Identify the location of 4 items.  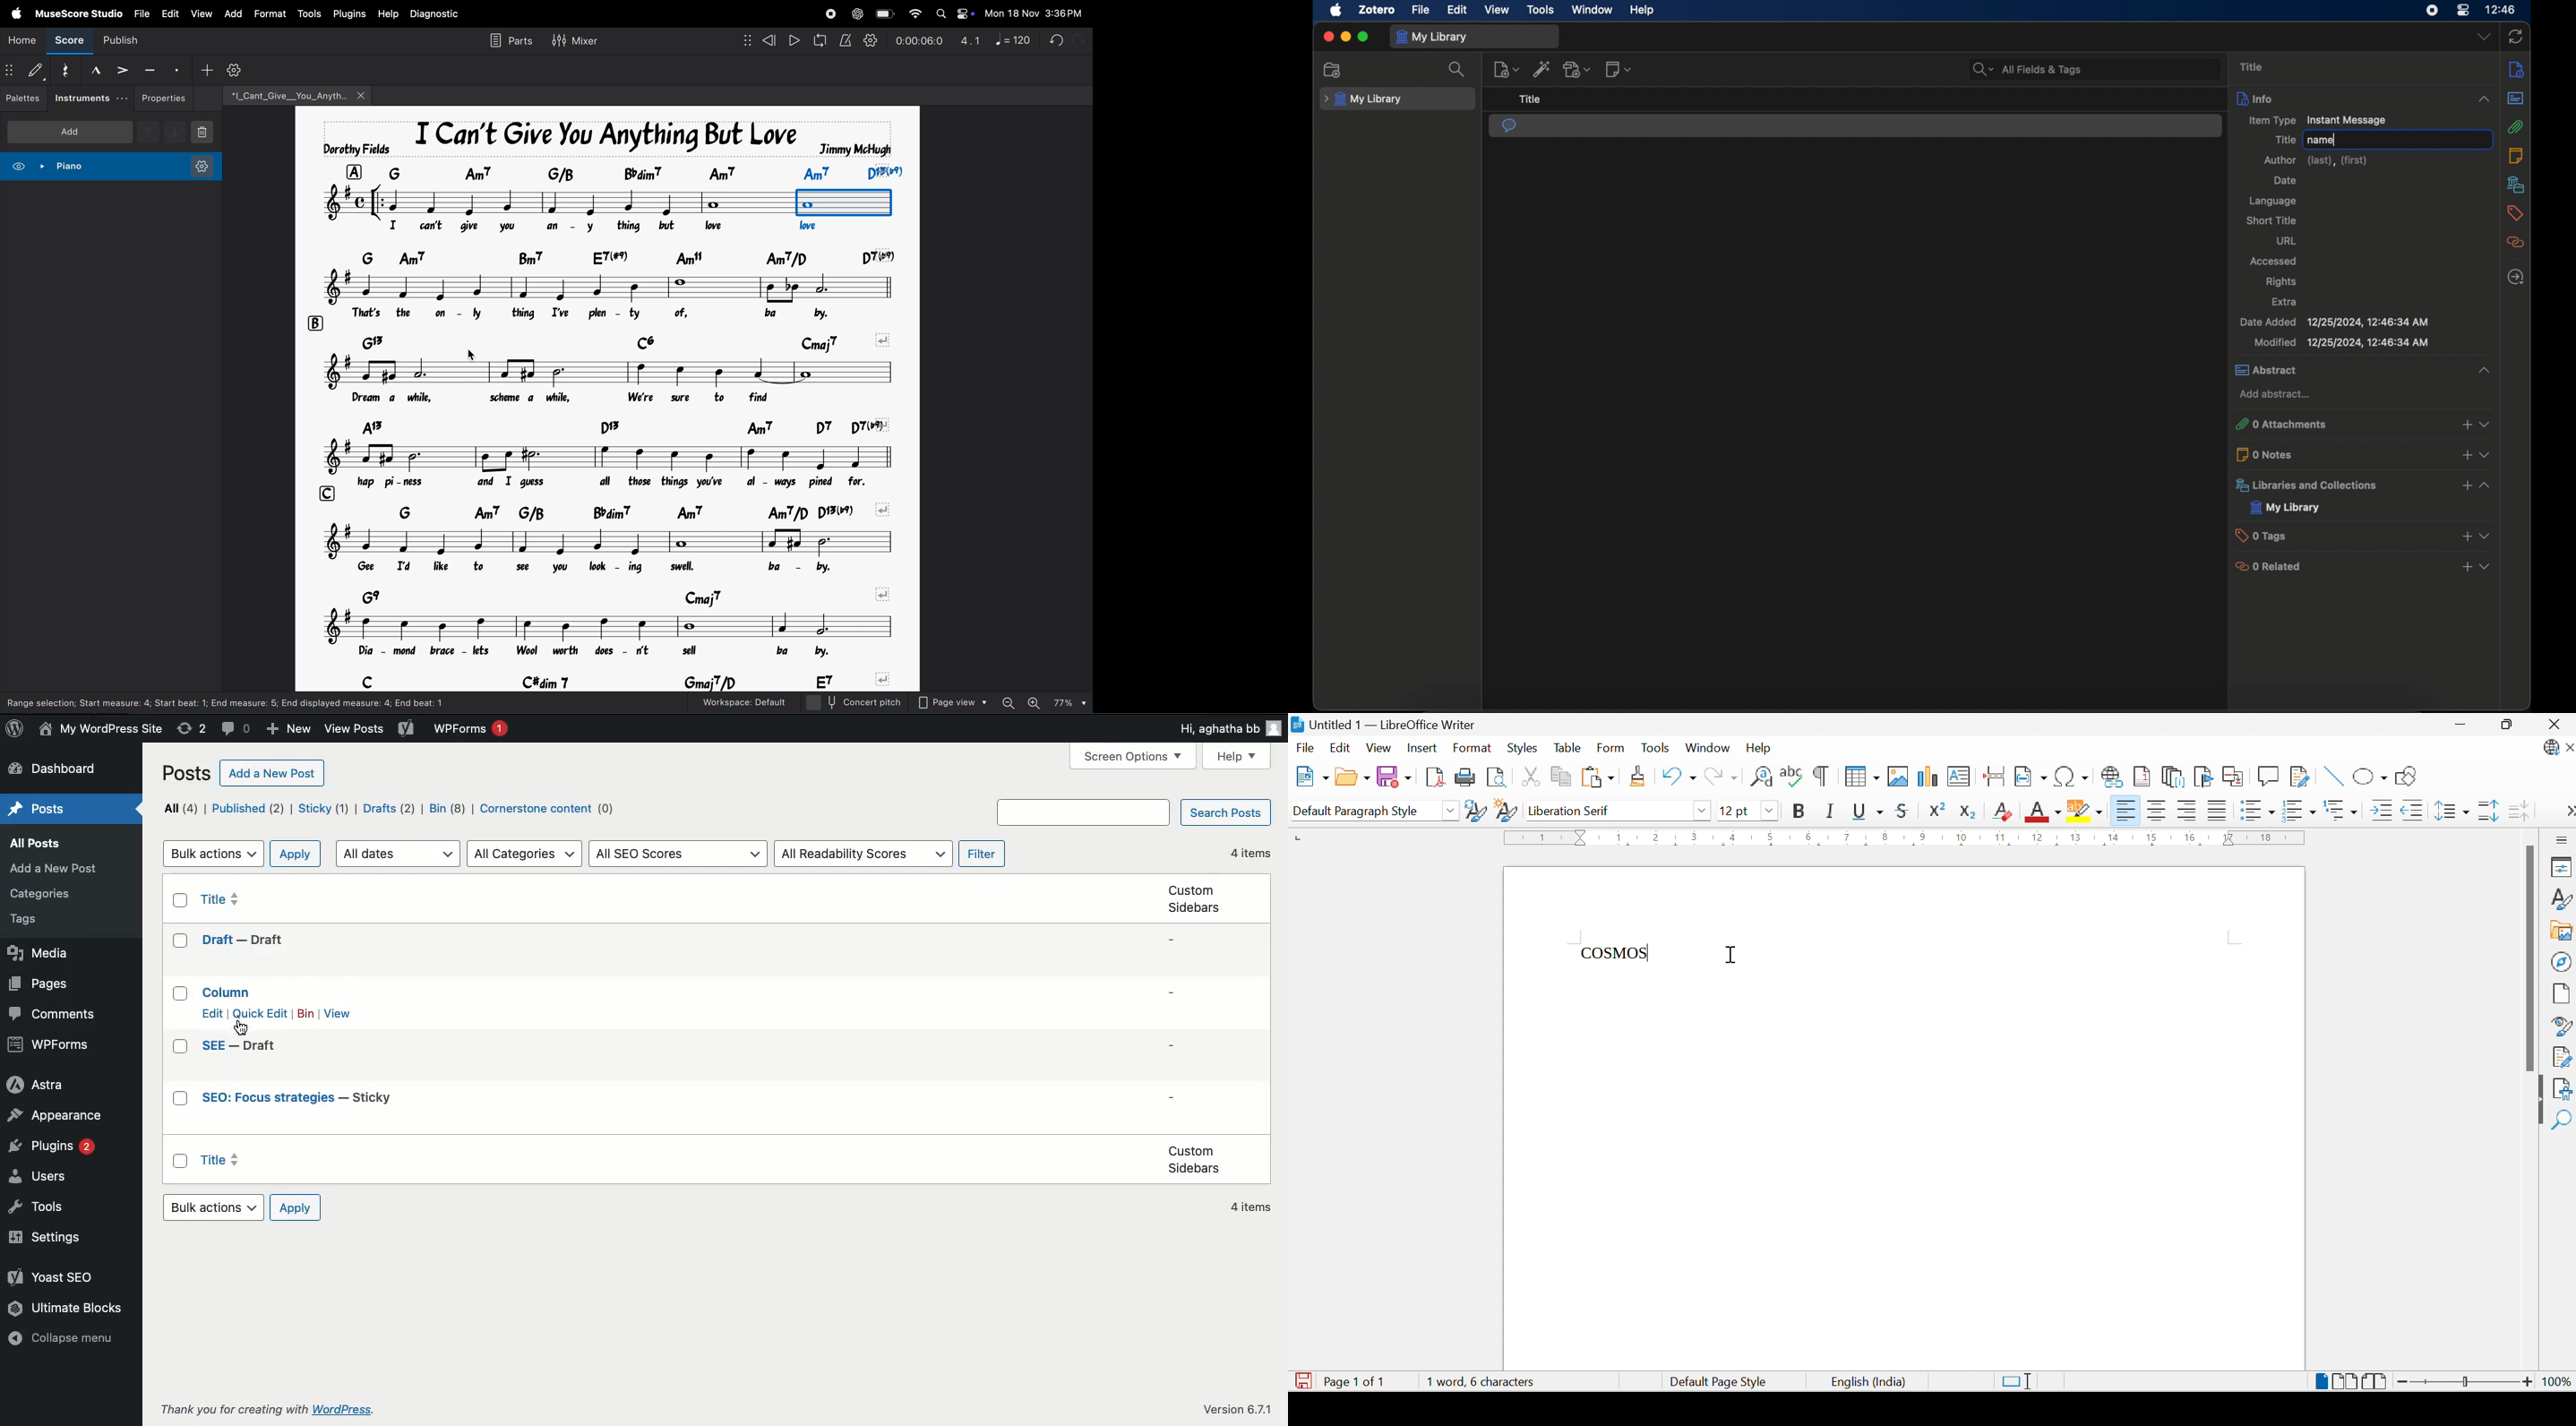
(1253, 853).